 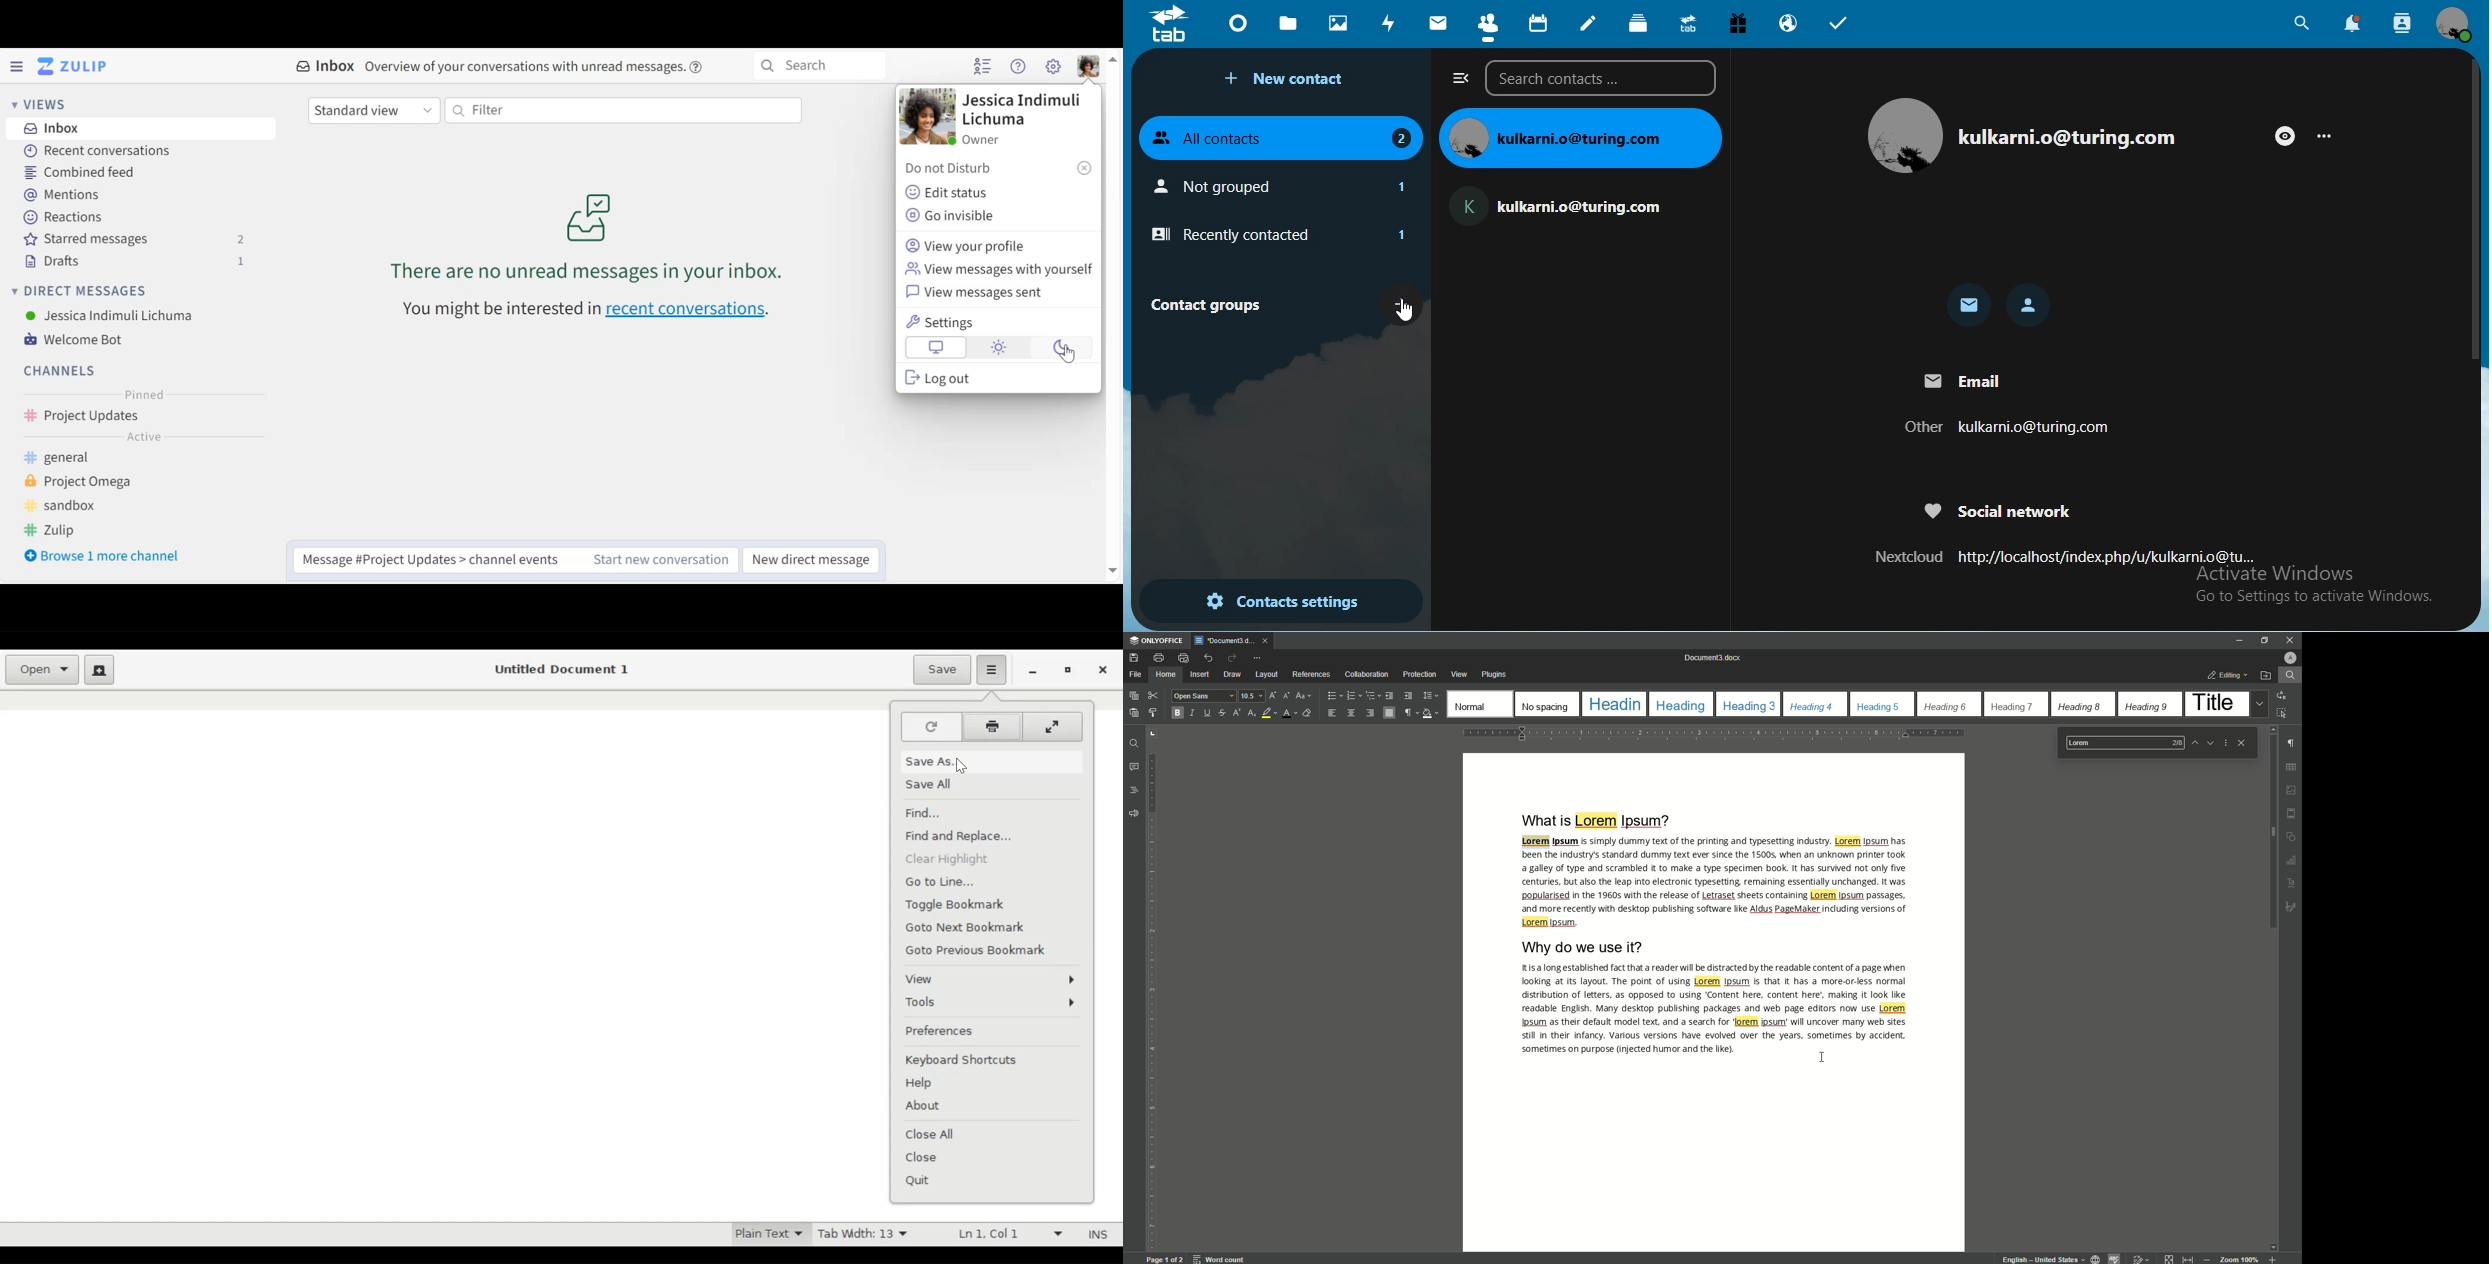 I want to click on Save, so click(x=1135, y=657).